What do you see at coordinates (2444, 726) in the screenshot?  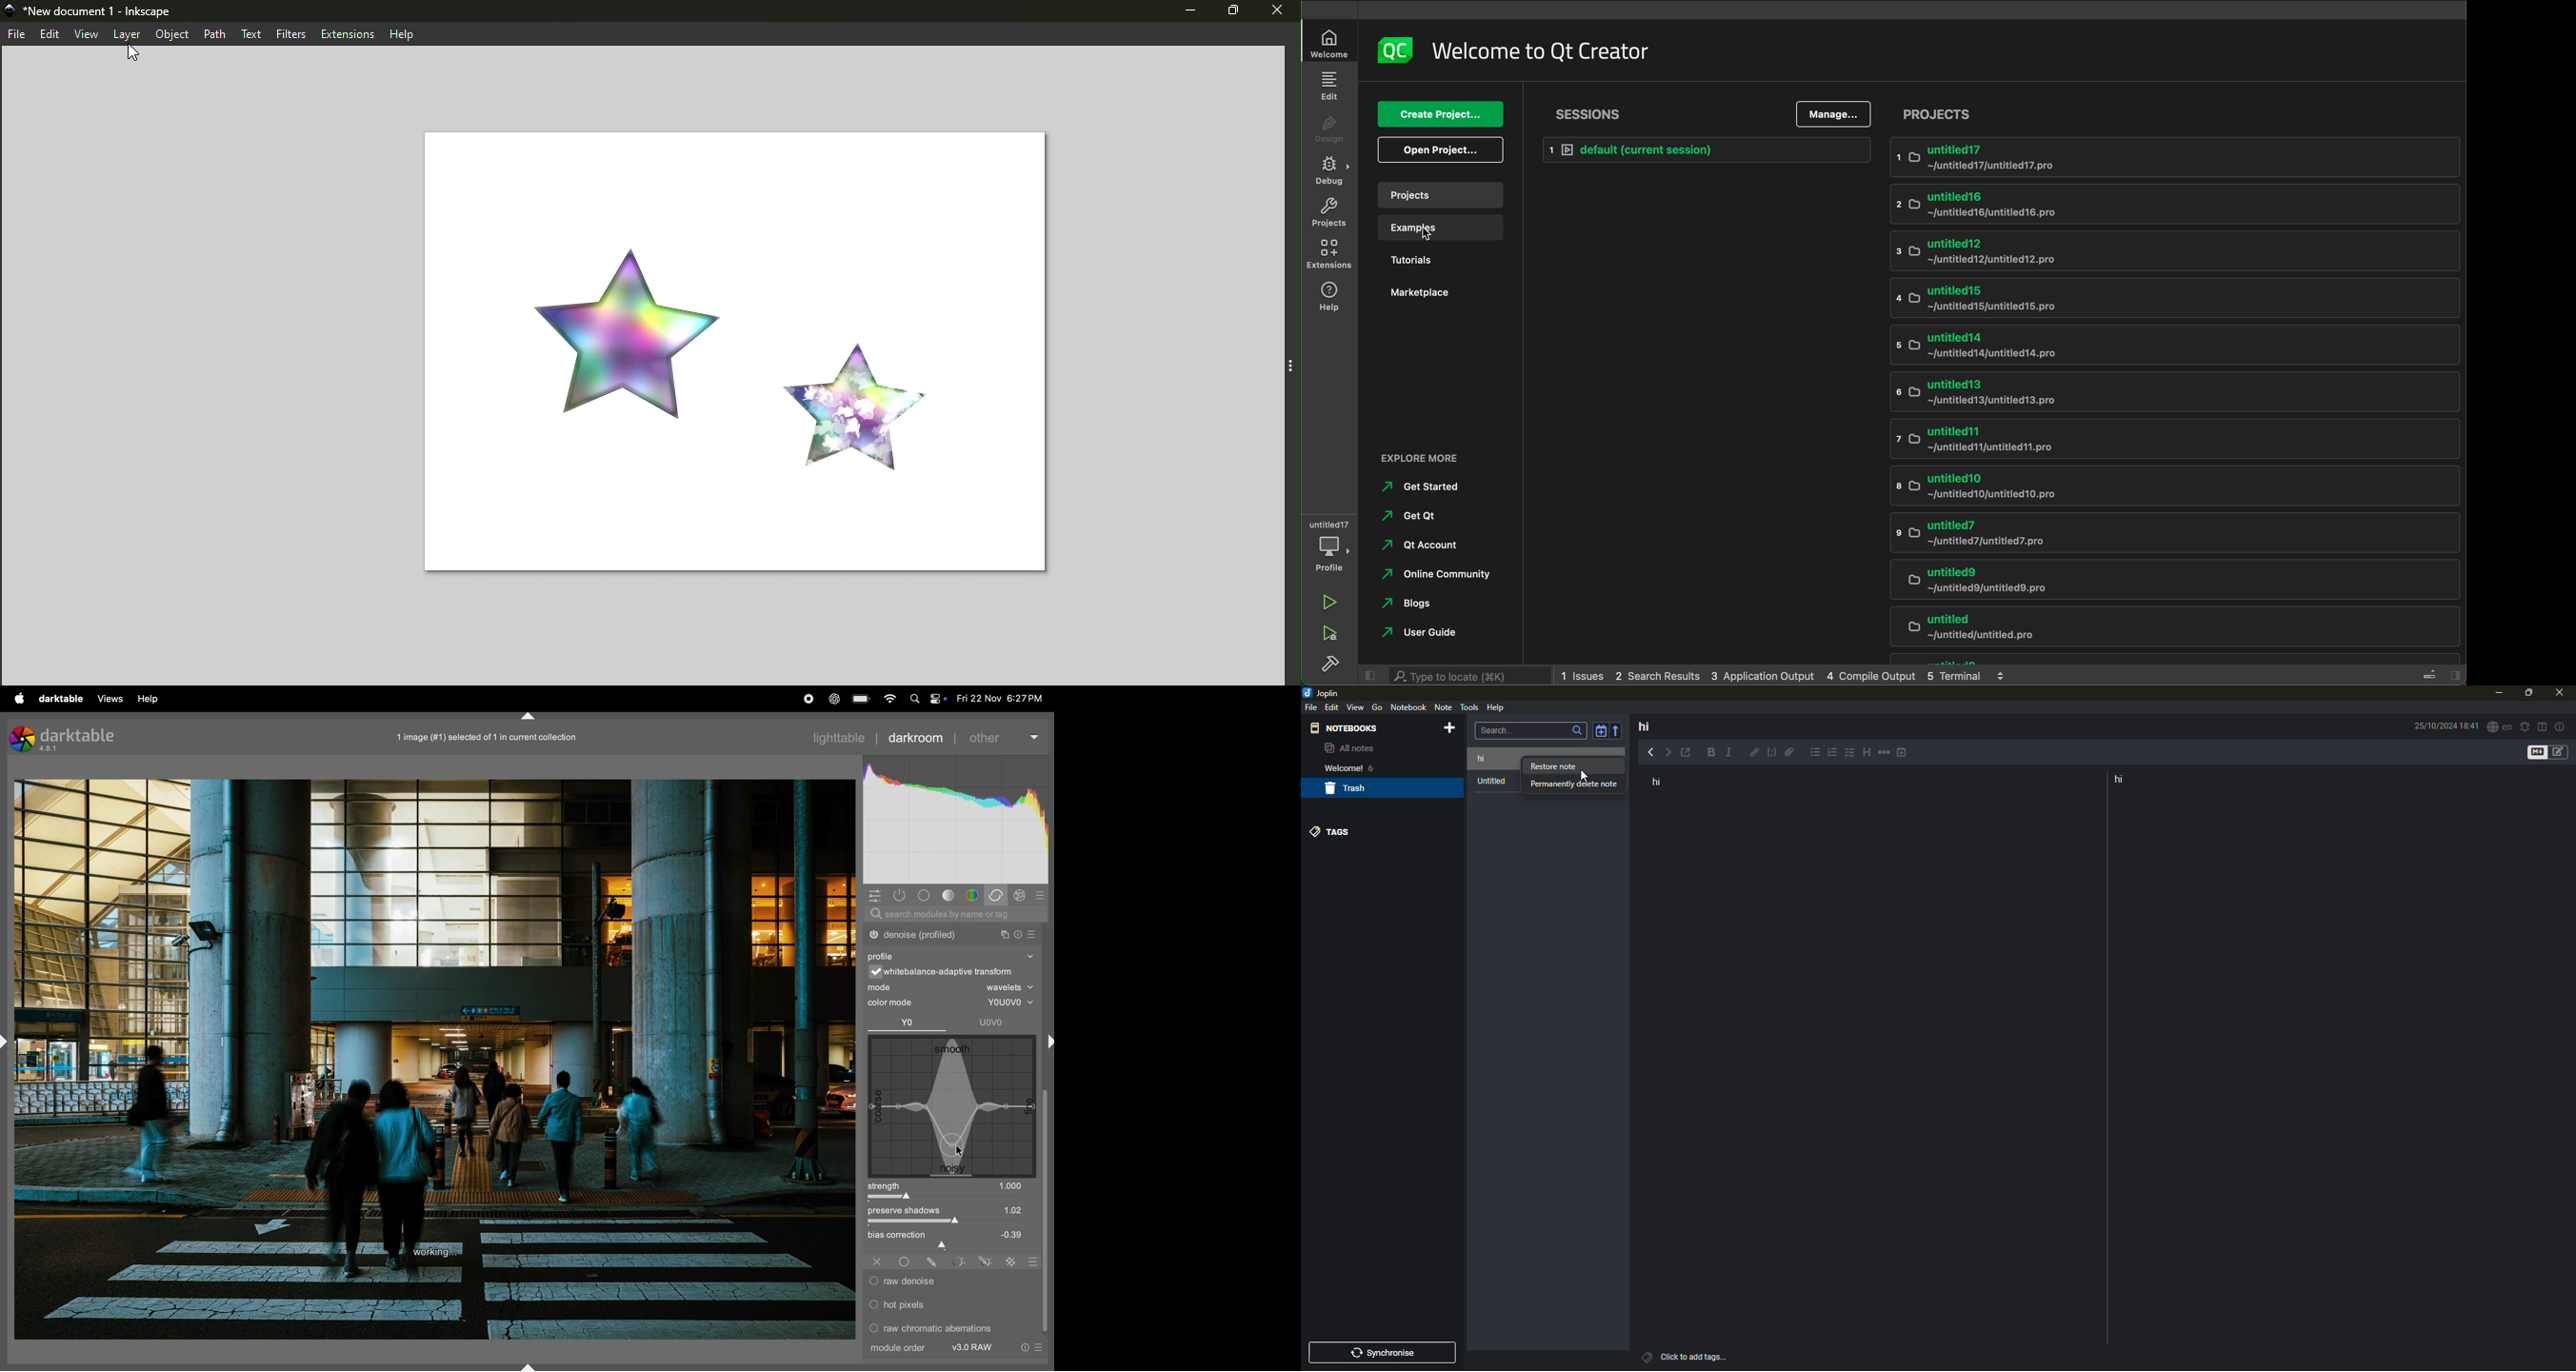 I see `25/10/2024 18:41` at bounding box center [2444, 726].